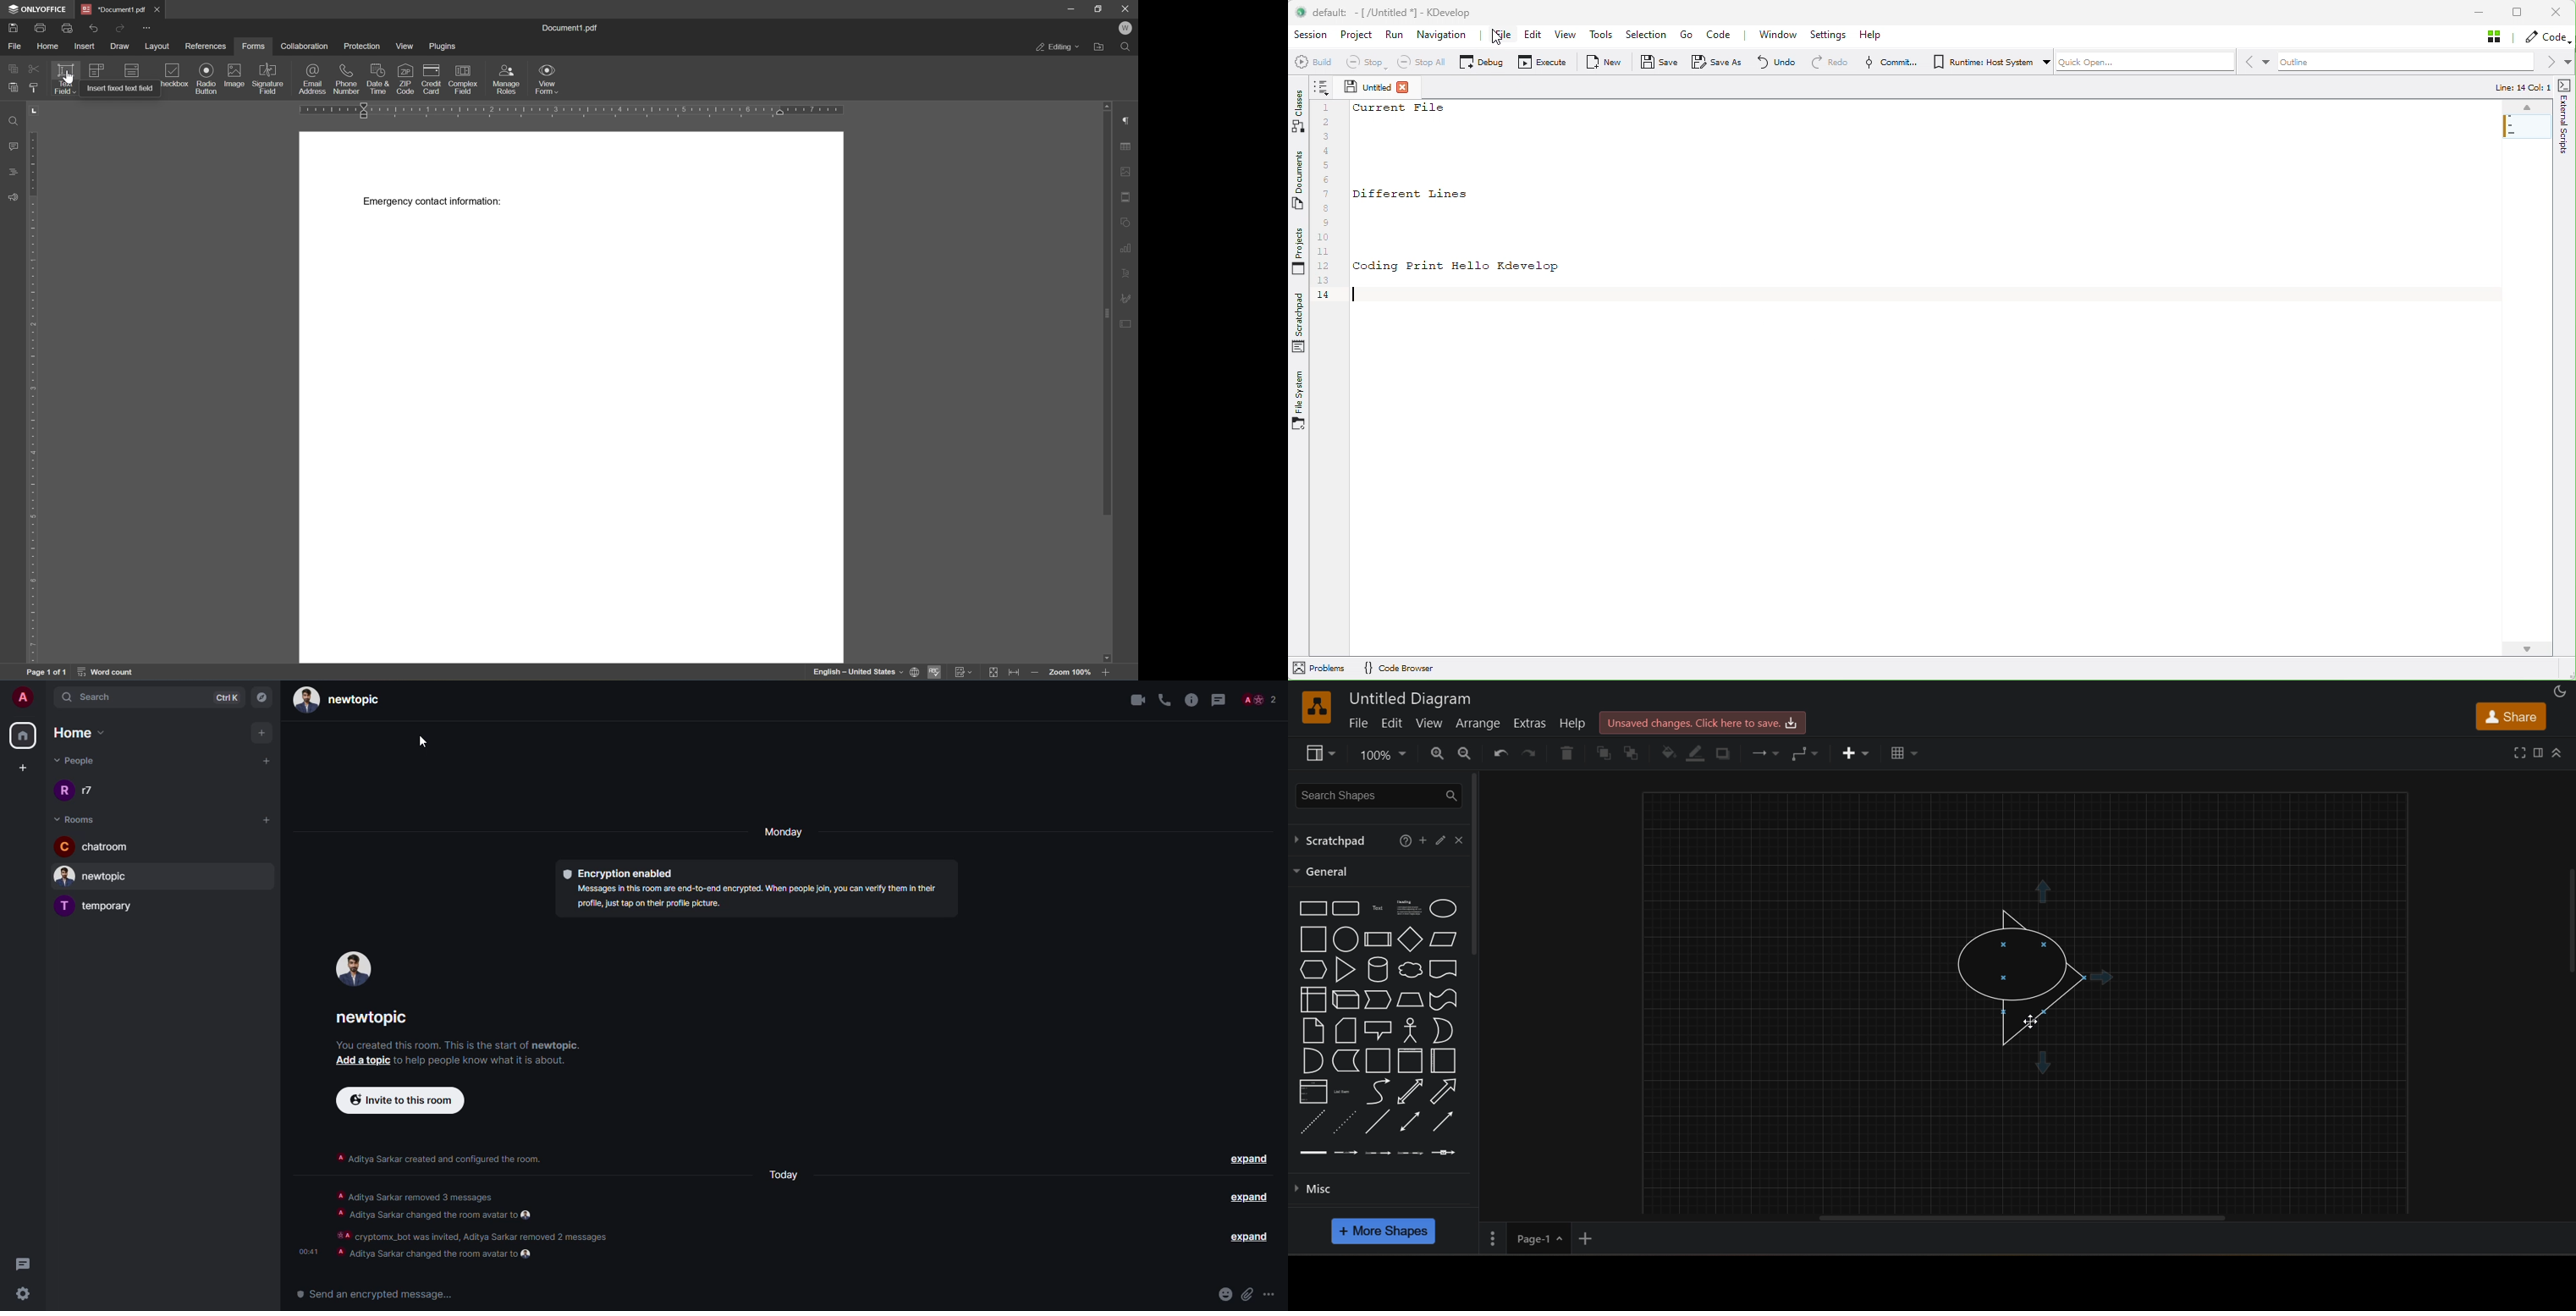 Image resolution: width=2576 pixels, height=1316 pixels. Describe the element at coordinates (1478, 63) in the screenshot. I see `Debug` at that location.